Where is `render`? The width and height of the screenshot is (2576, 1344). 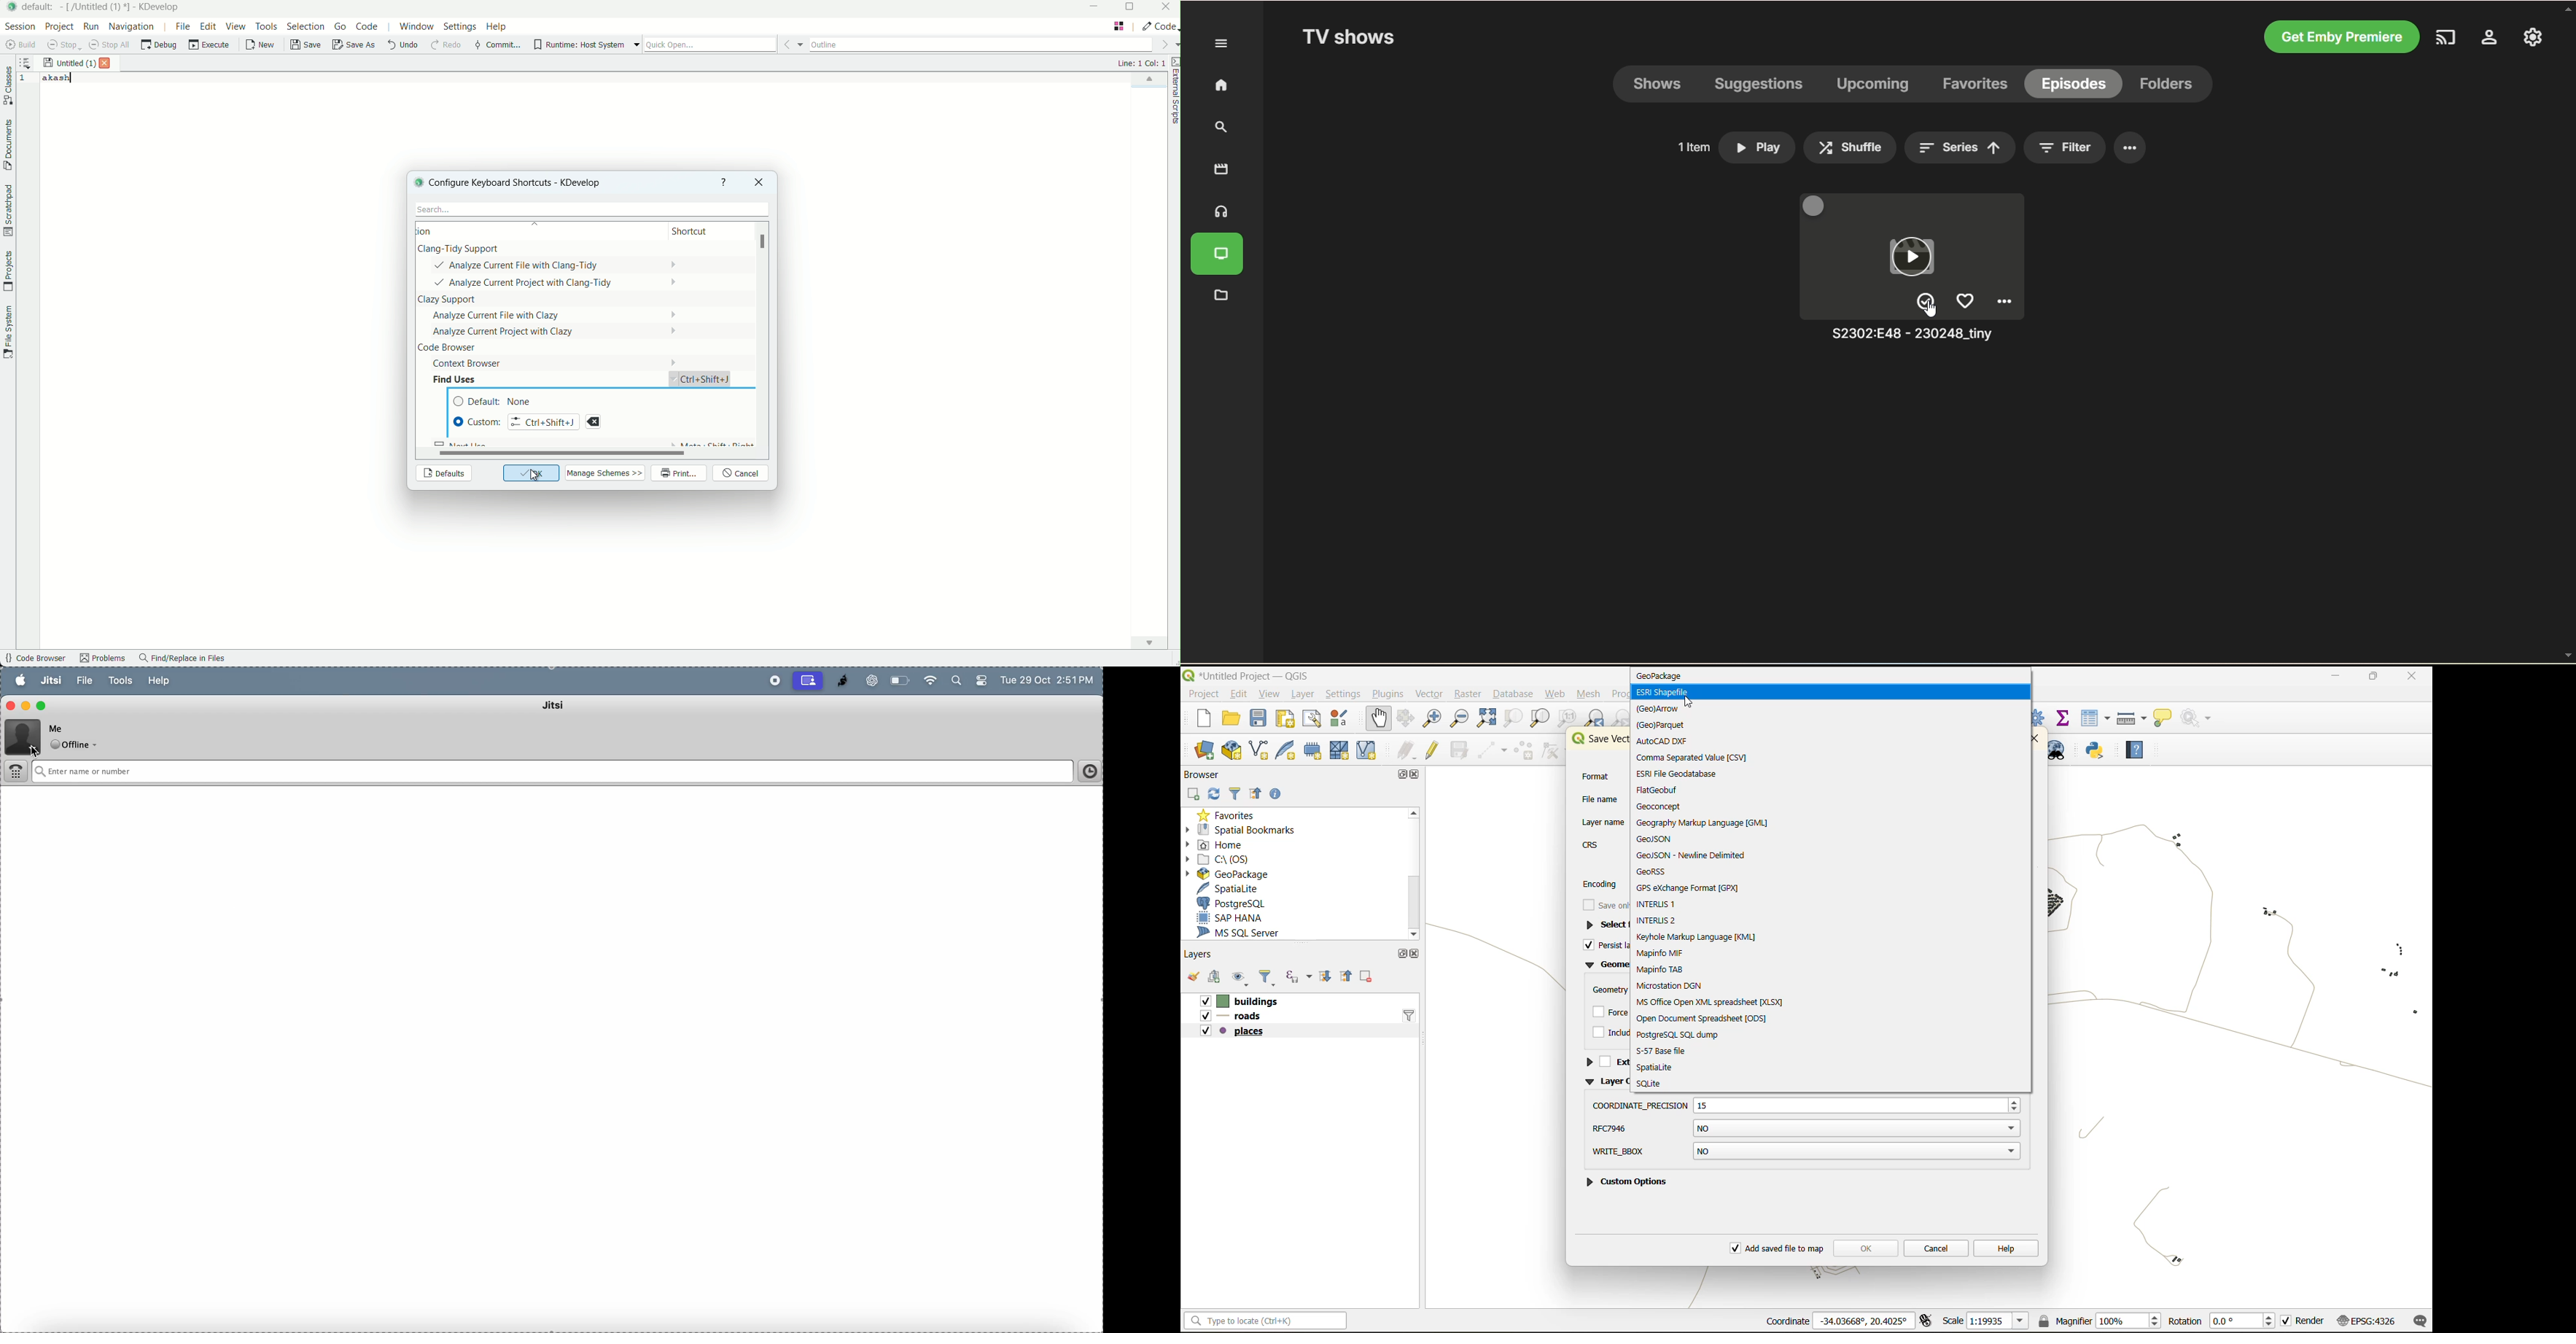 render is located at coordinates (2304, 1321).